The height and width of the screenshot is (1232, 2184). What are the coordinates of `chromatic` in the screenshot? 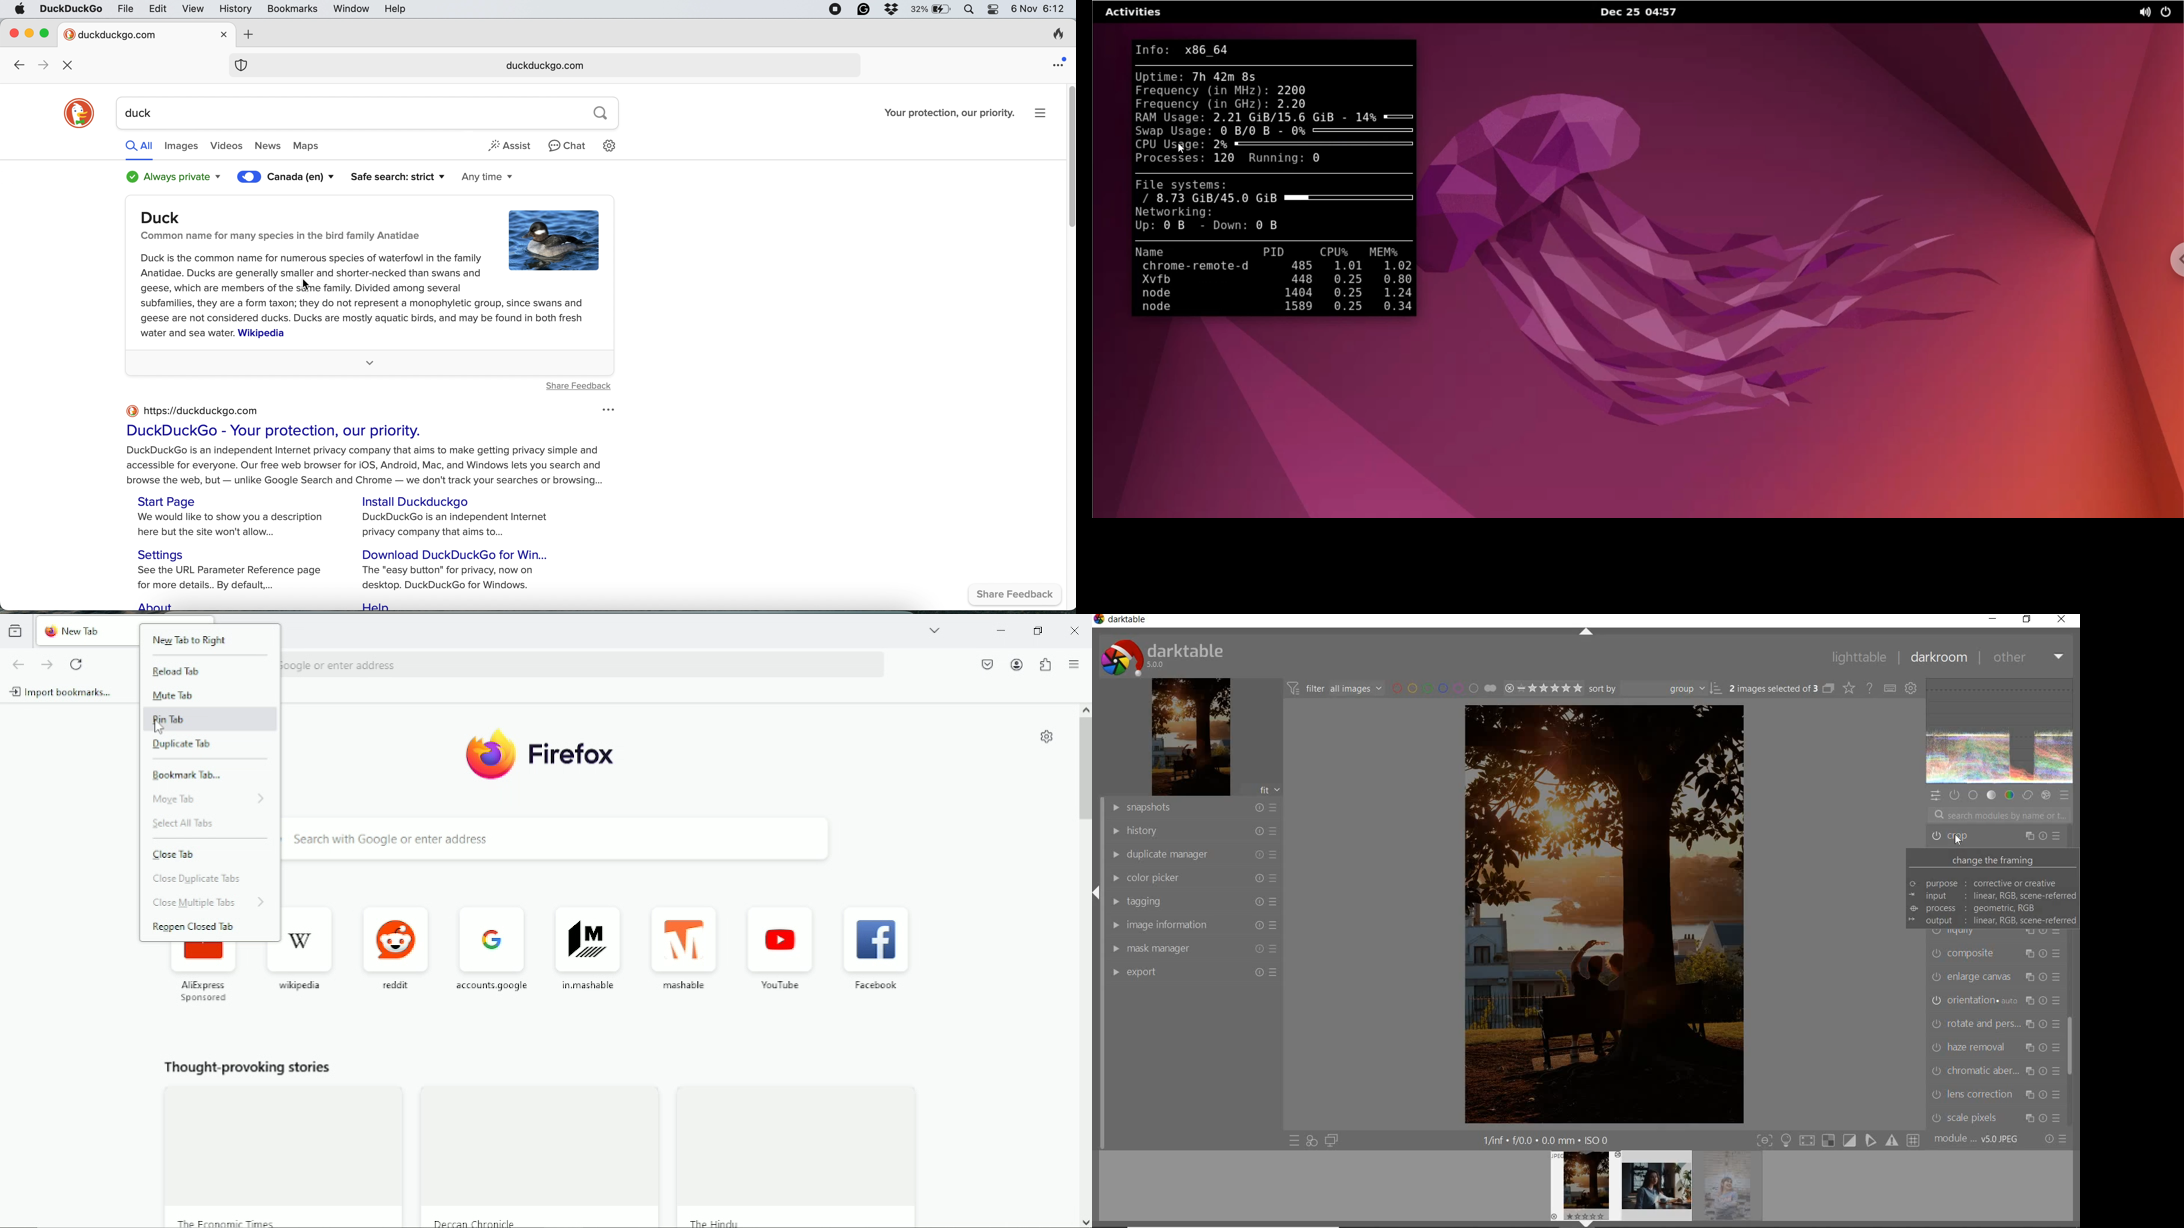 It's located at (1997, 1070).